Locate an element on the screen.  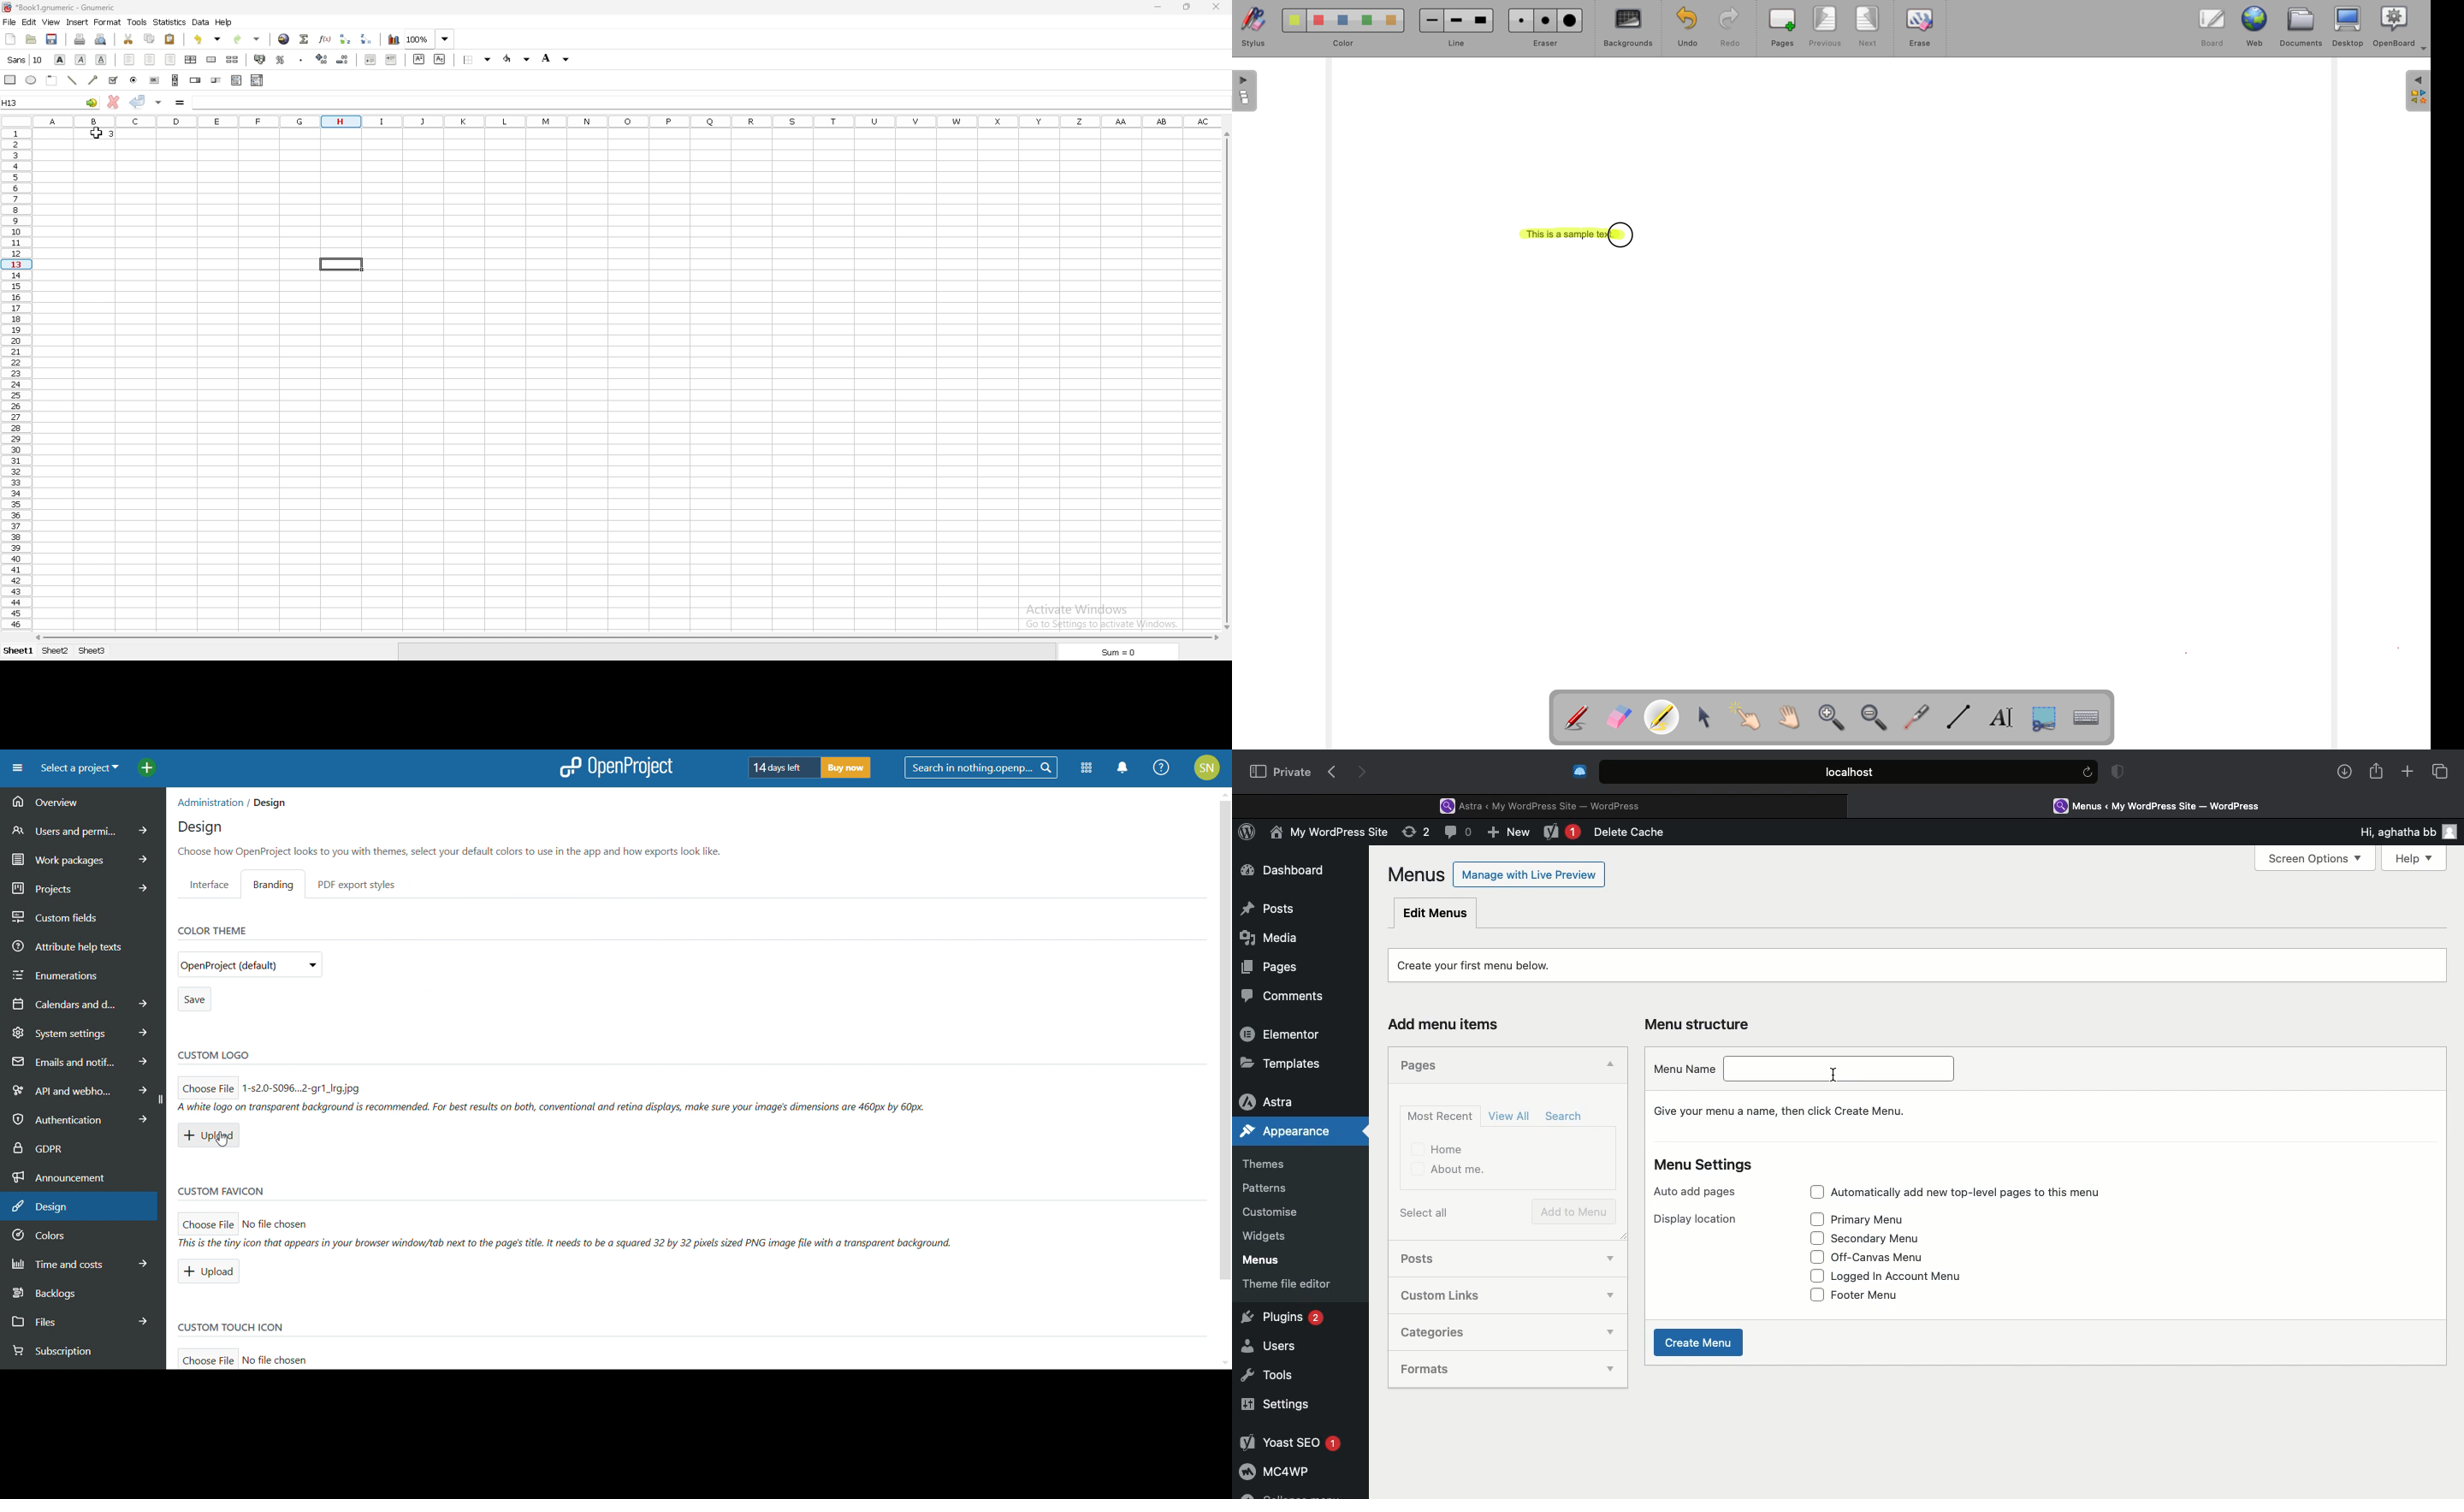
cancel changes is located at coordinates (114, 102).